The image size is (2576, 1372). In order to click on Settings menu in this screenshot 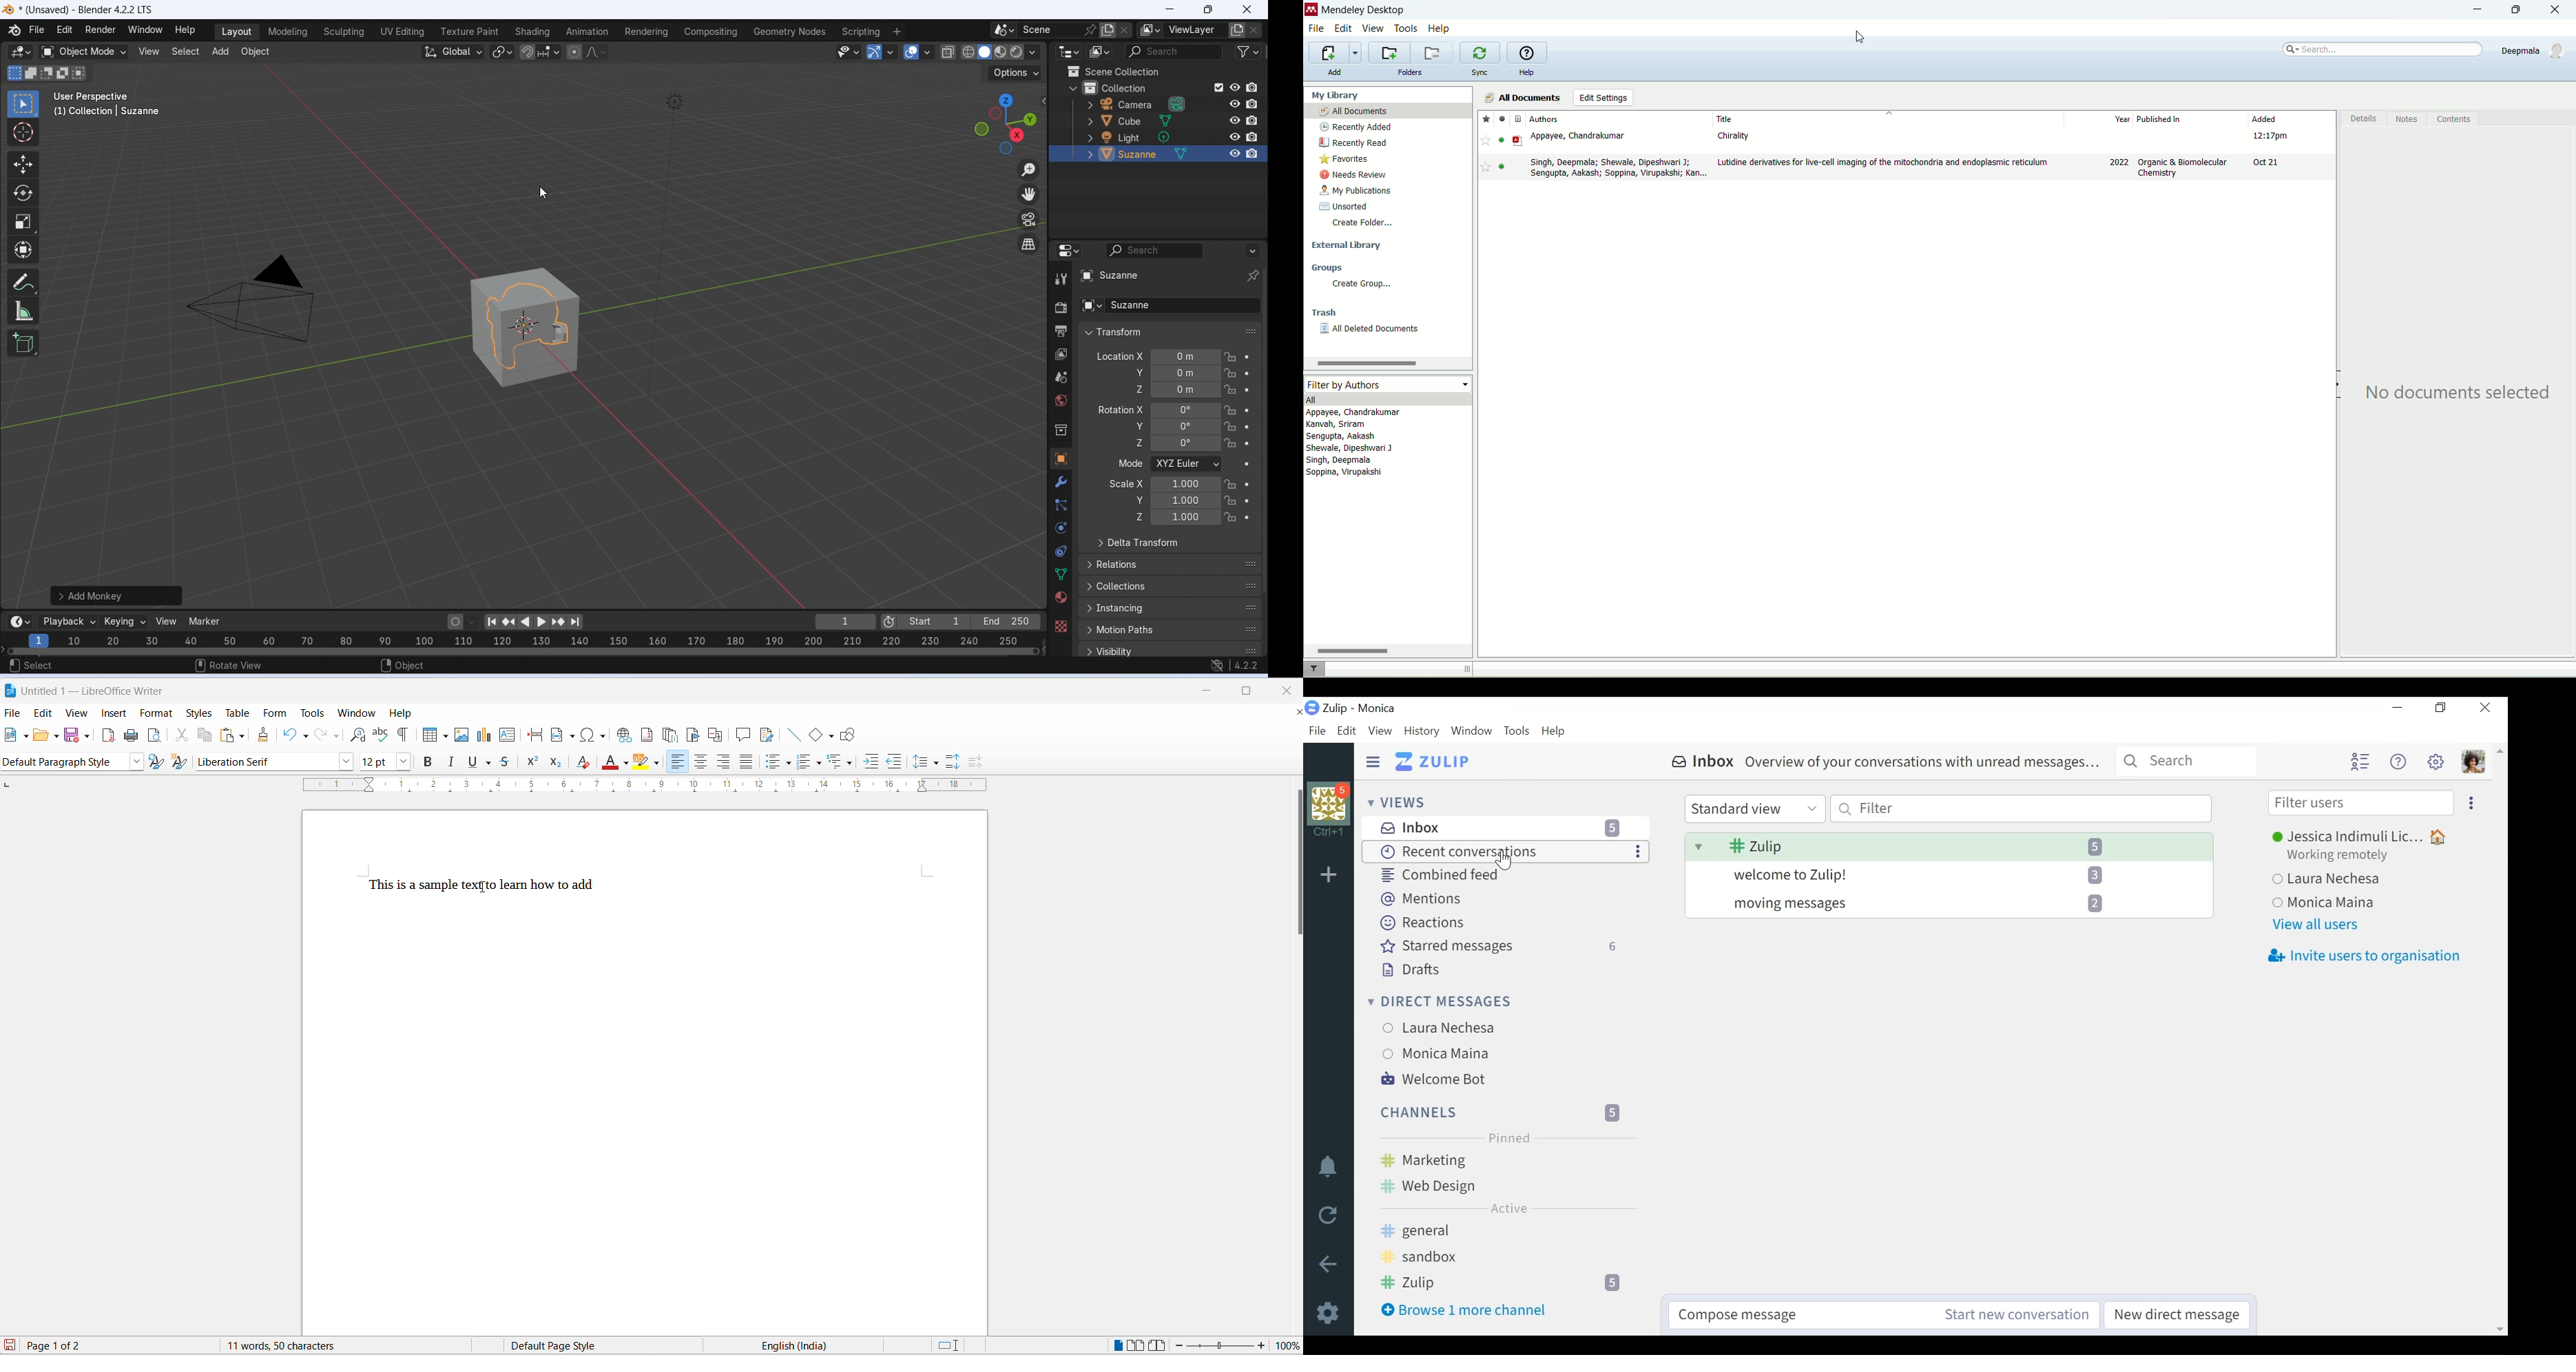, I will do `click(2436, 762)`.